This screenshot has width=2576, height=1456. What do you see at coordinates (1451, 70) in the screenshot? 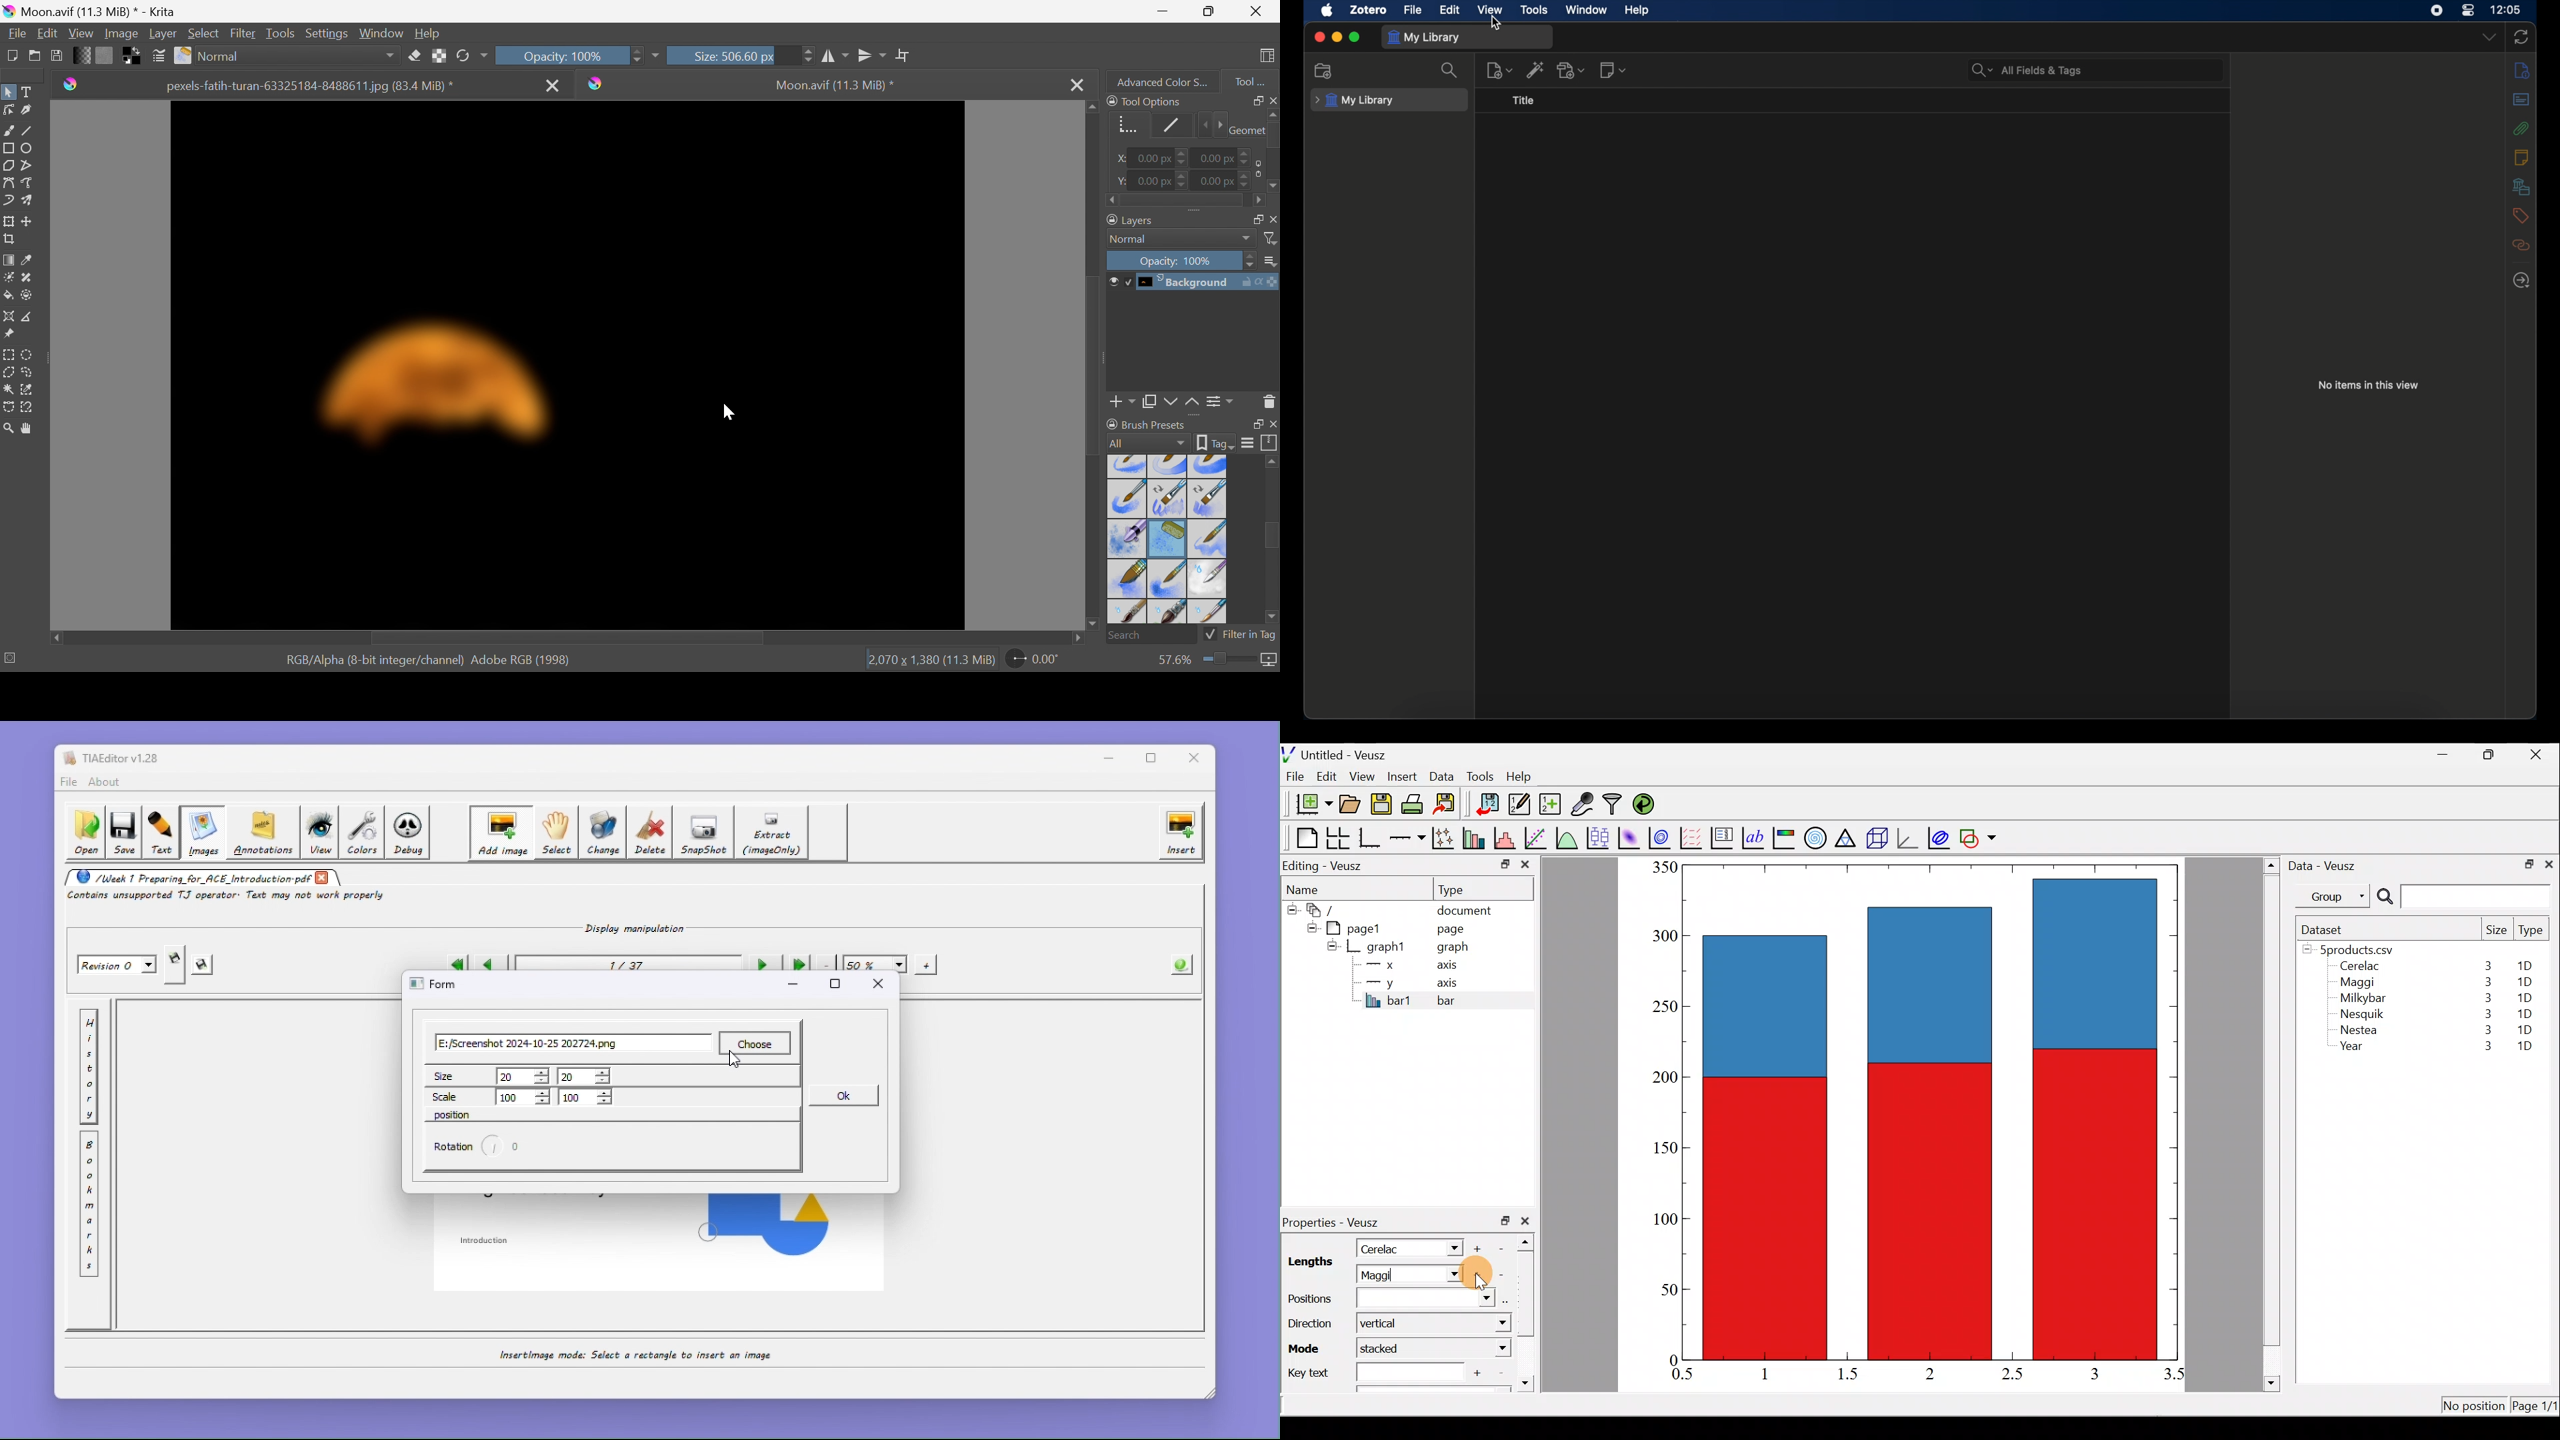
I see `search` at bounding box center [1451, 70].